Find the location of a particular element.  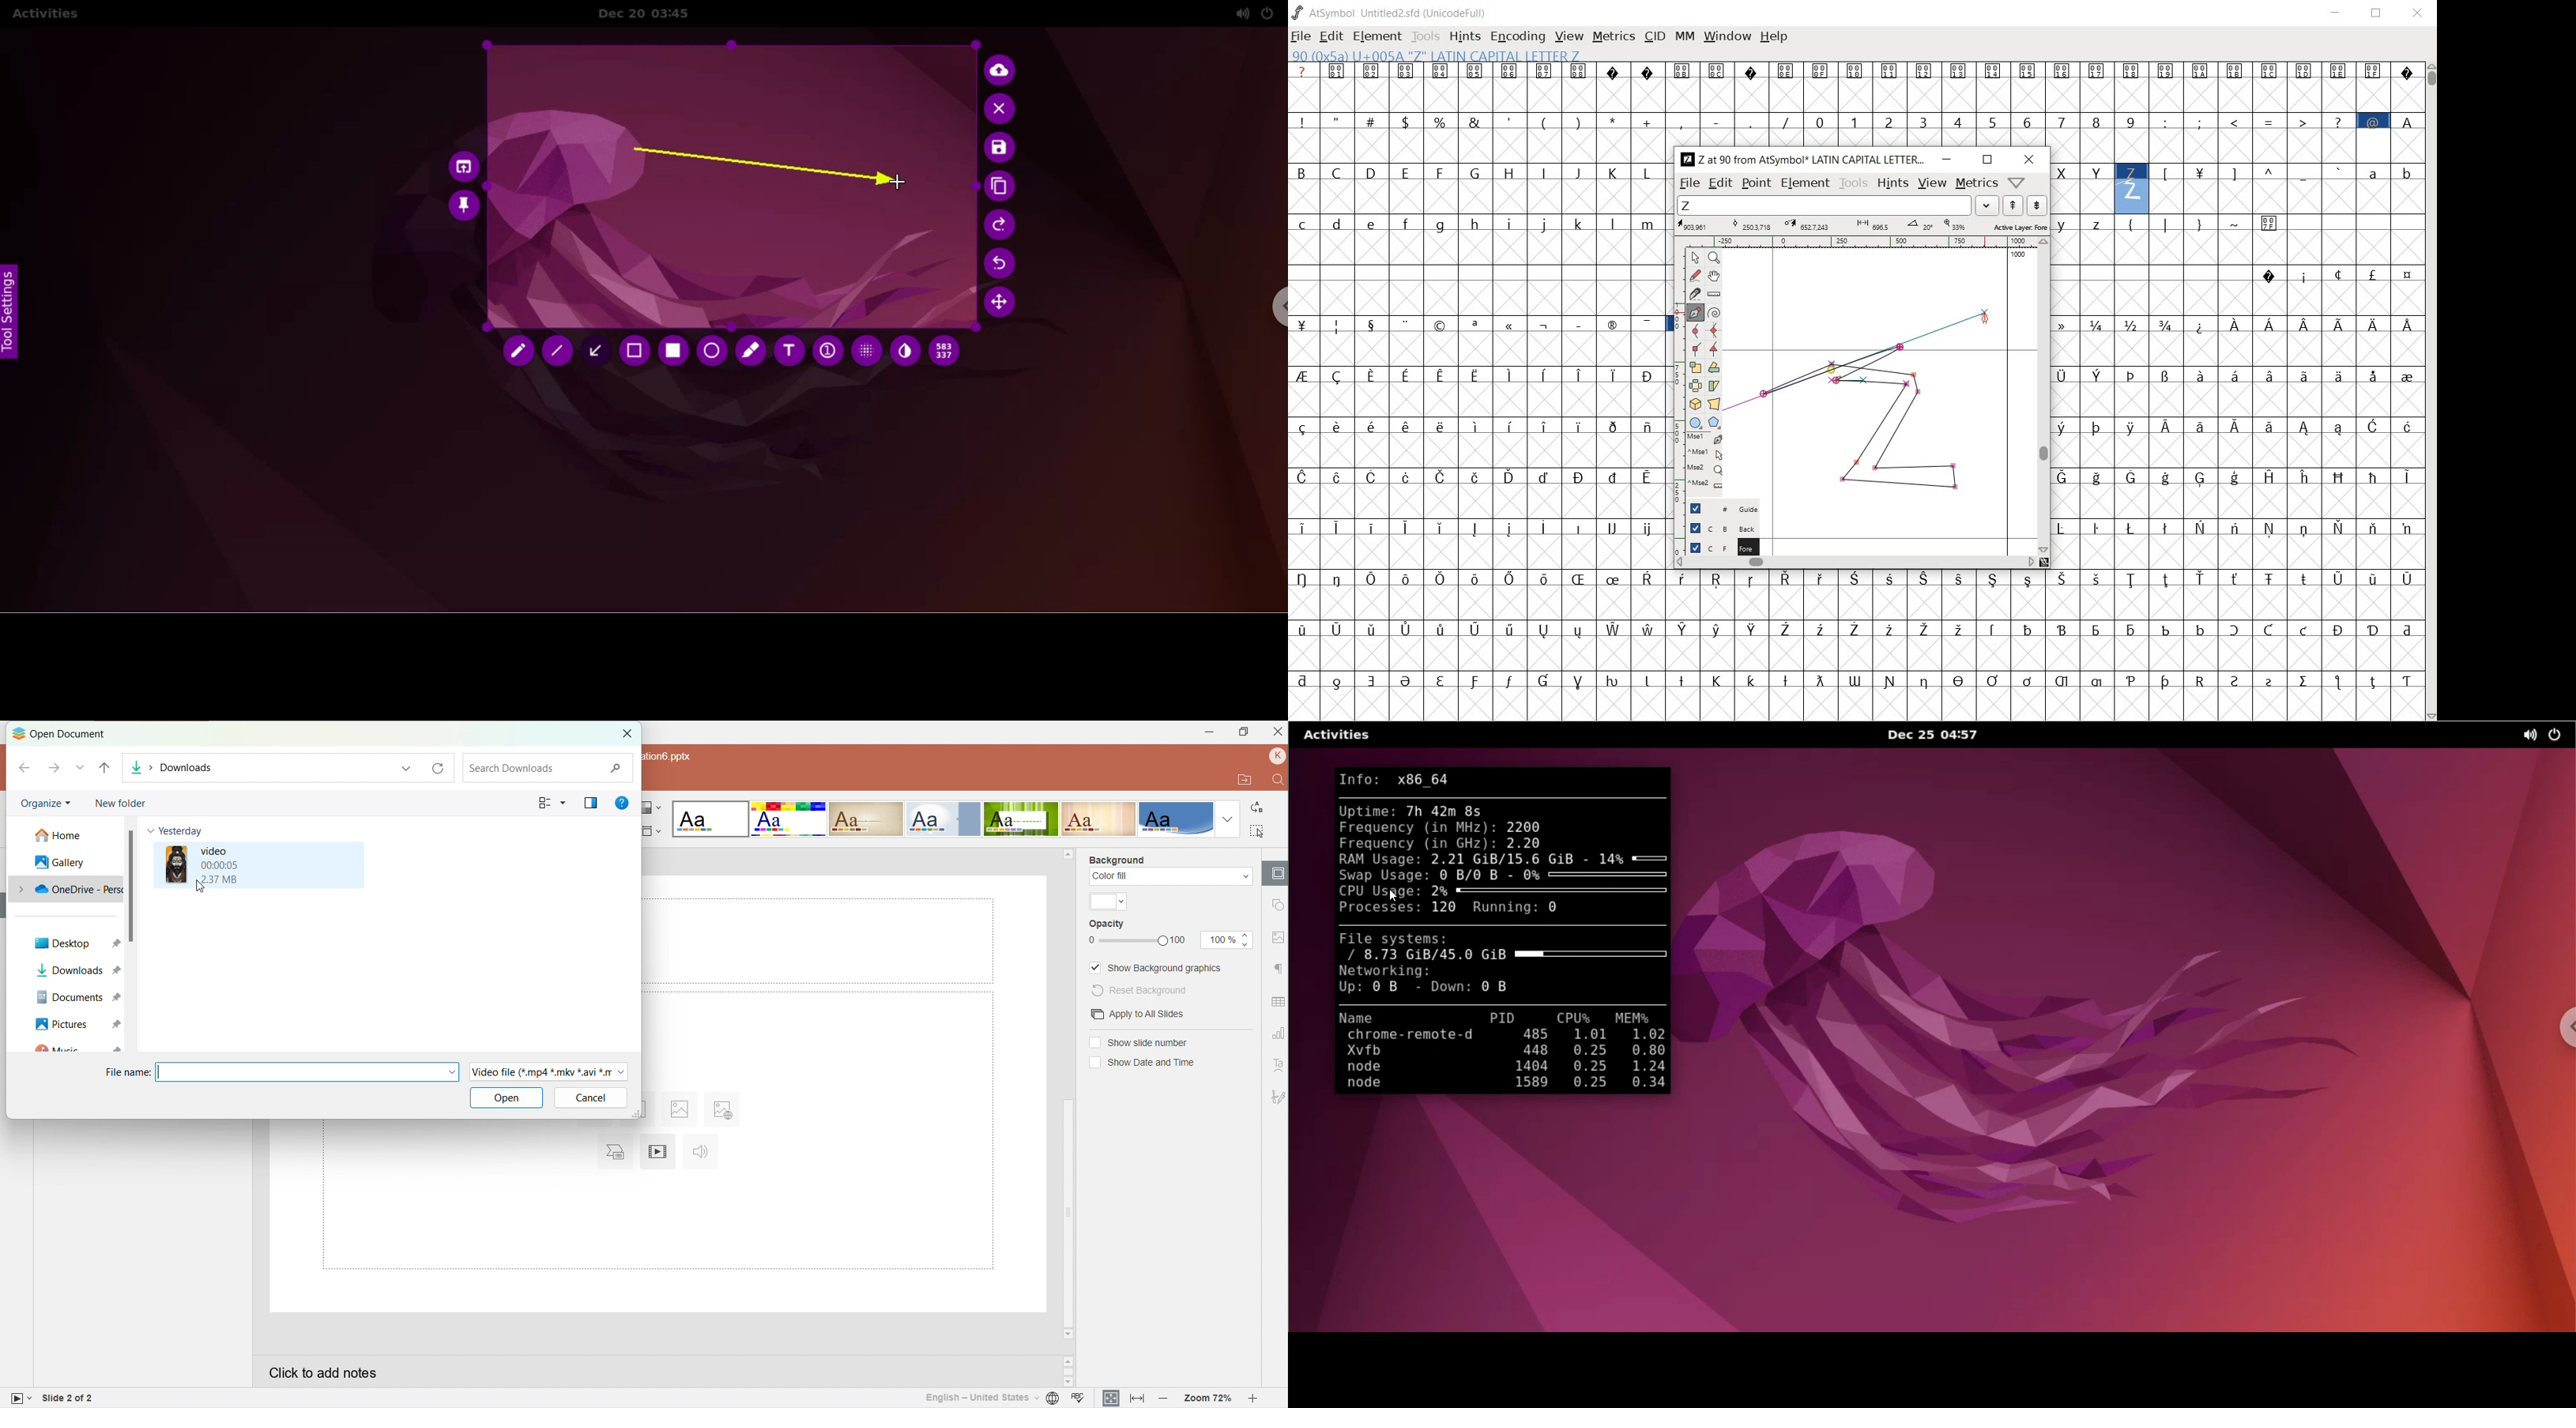

Insert chart is located at coordinates (610, 1154).